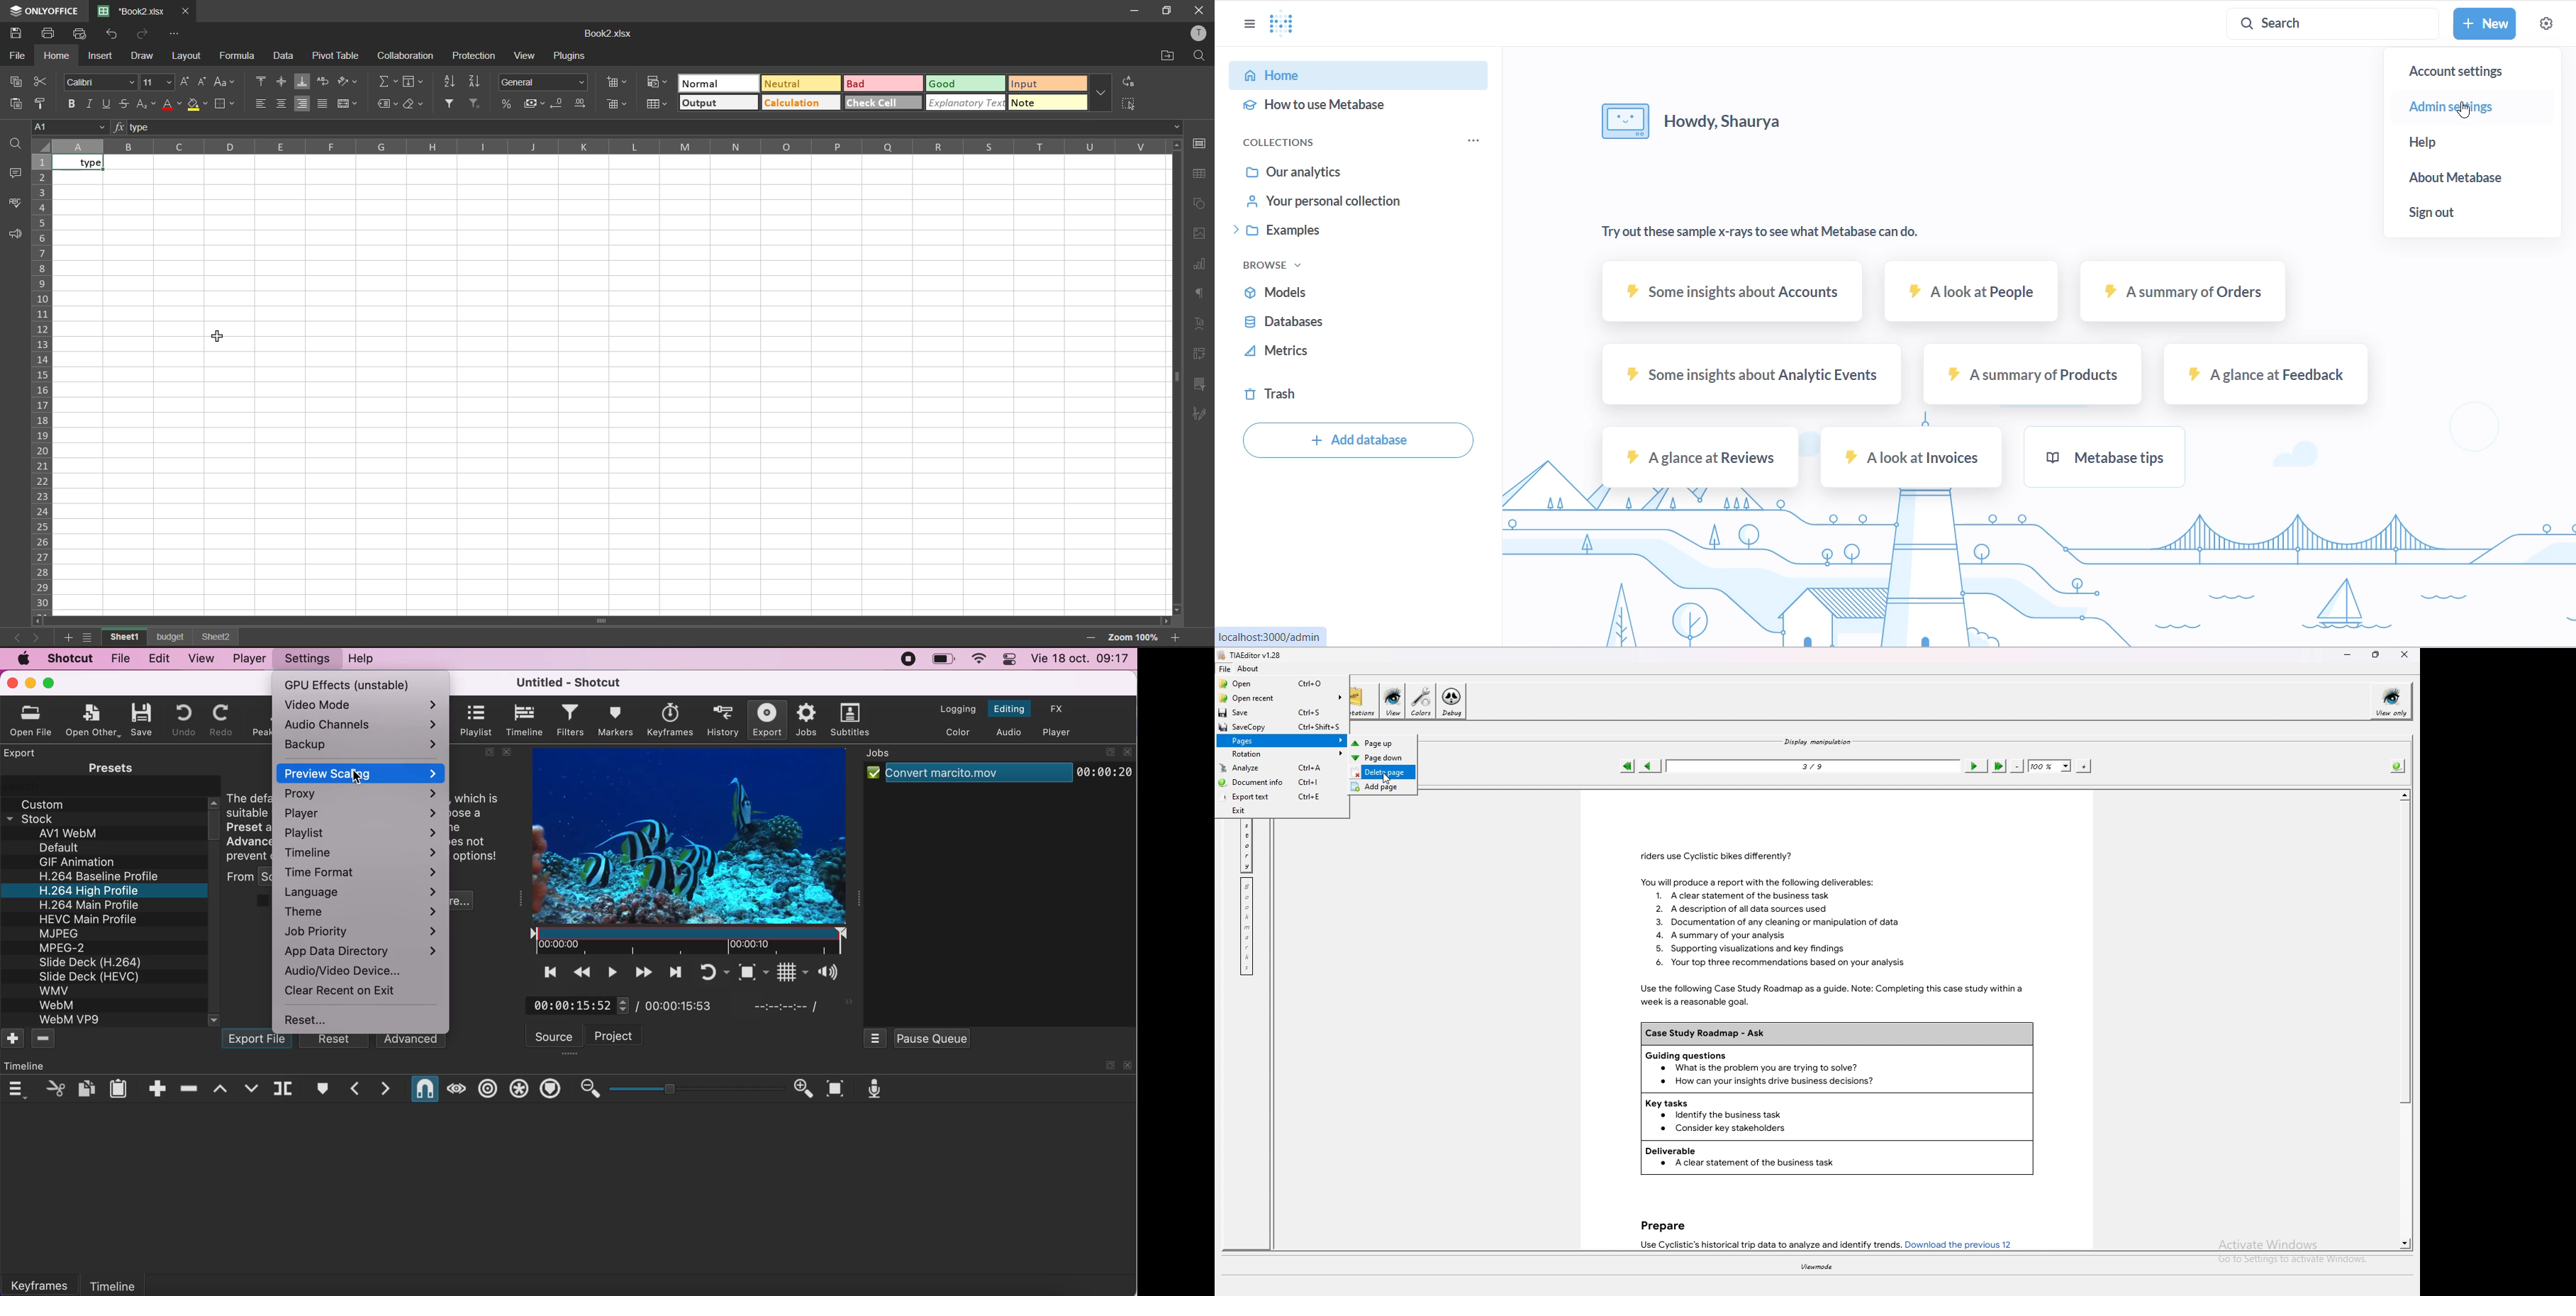 This screenshot has height=1316, width=2576. I want to click on play quickly forwards, so click(644, 972).